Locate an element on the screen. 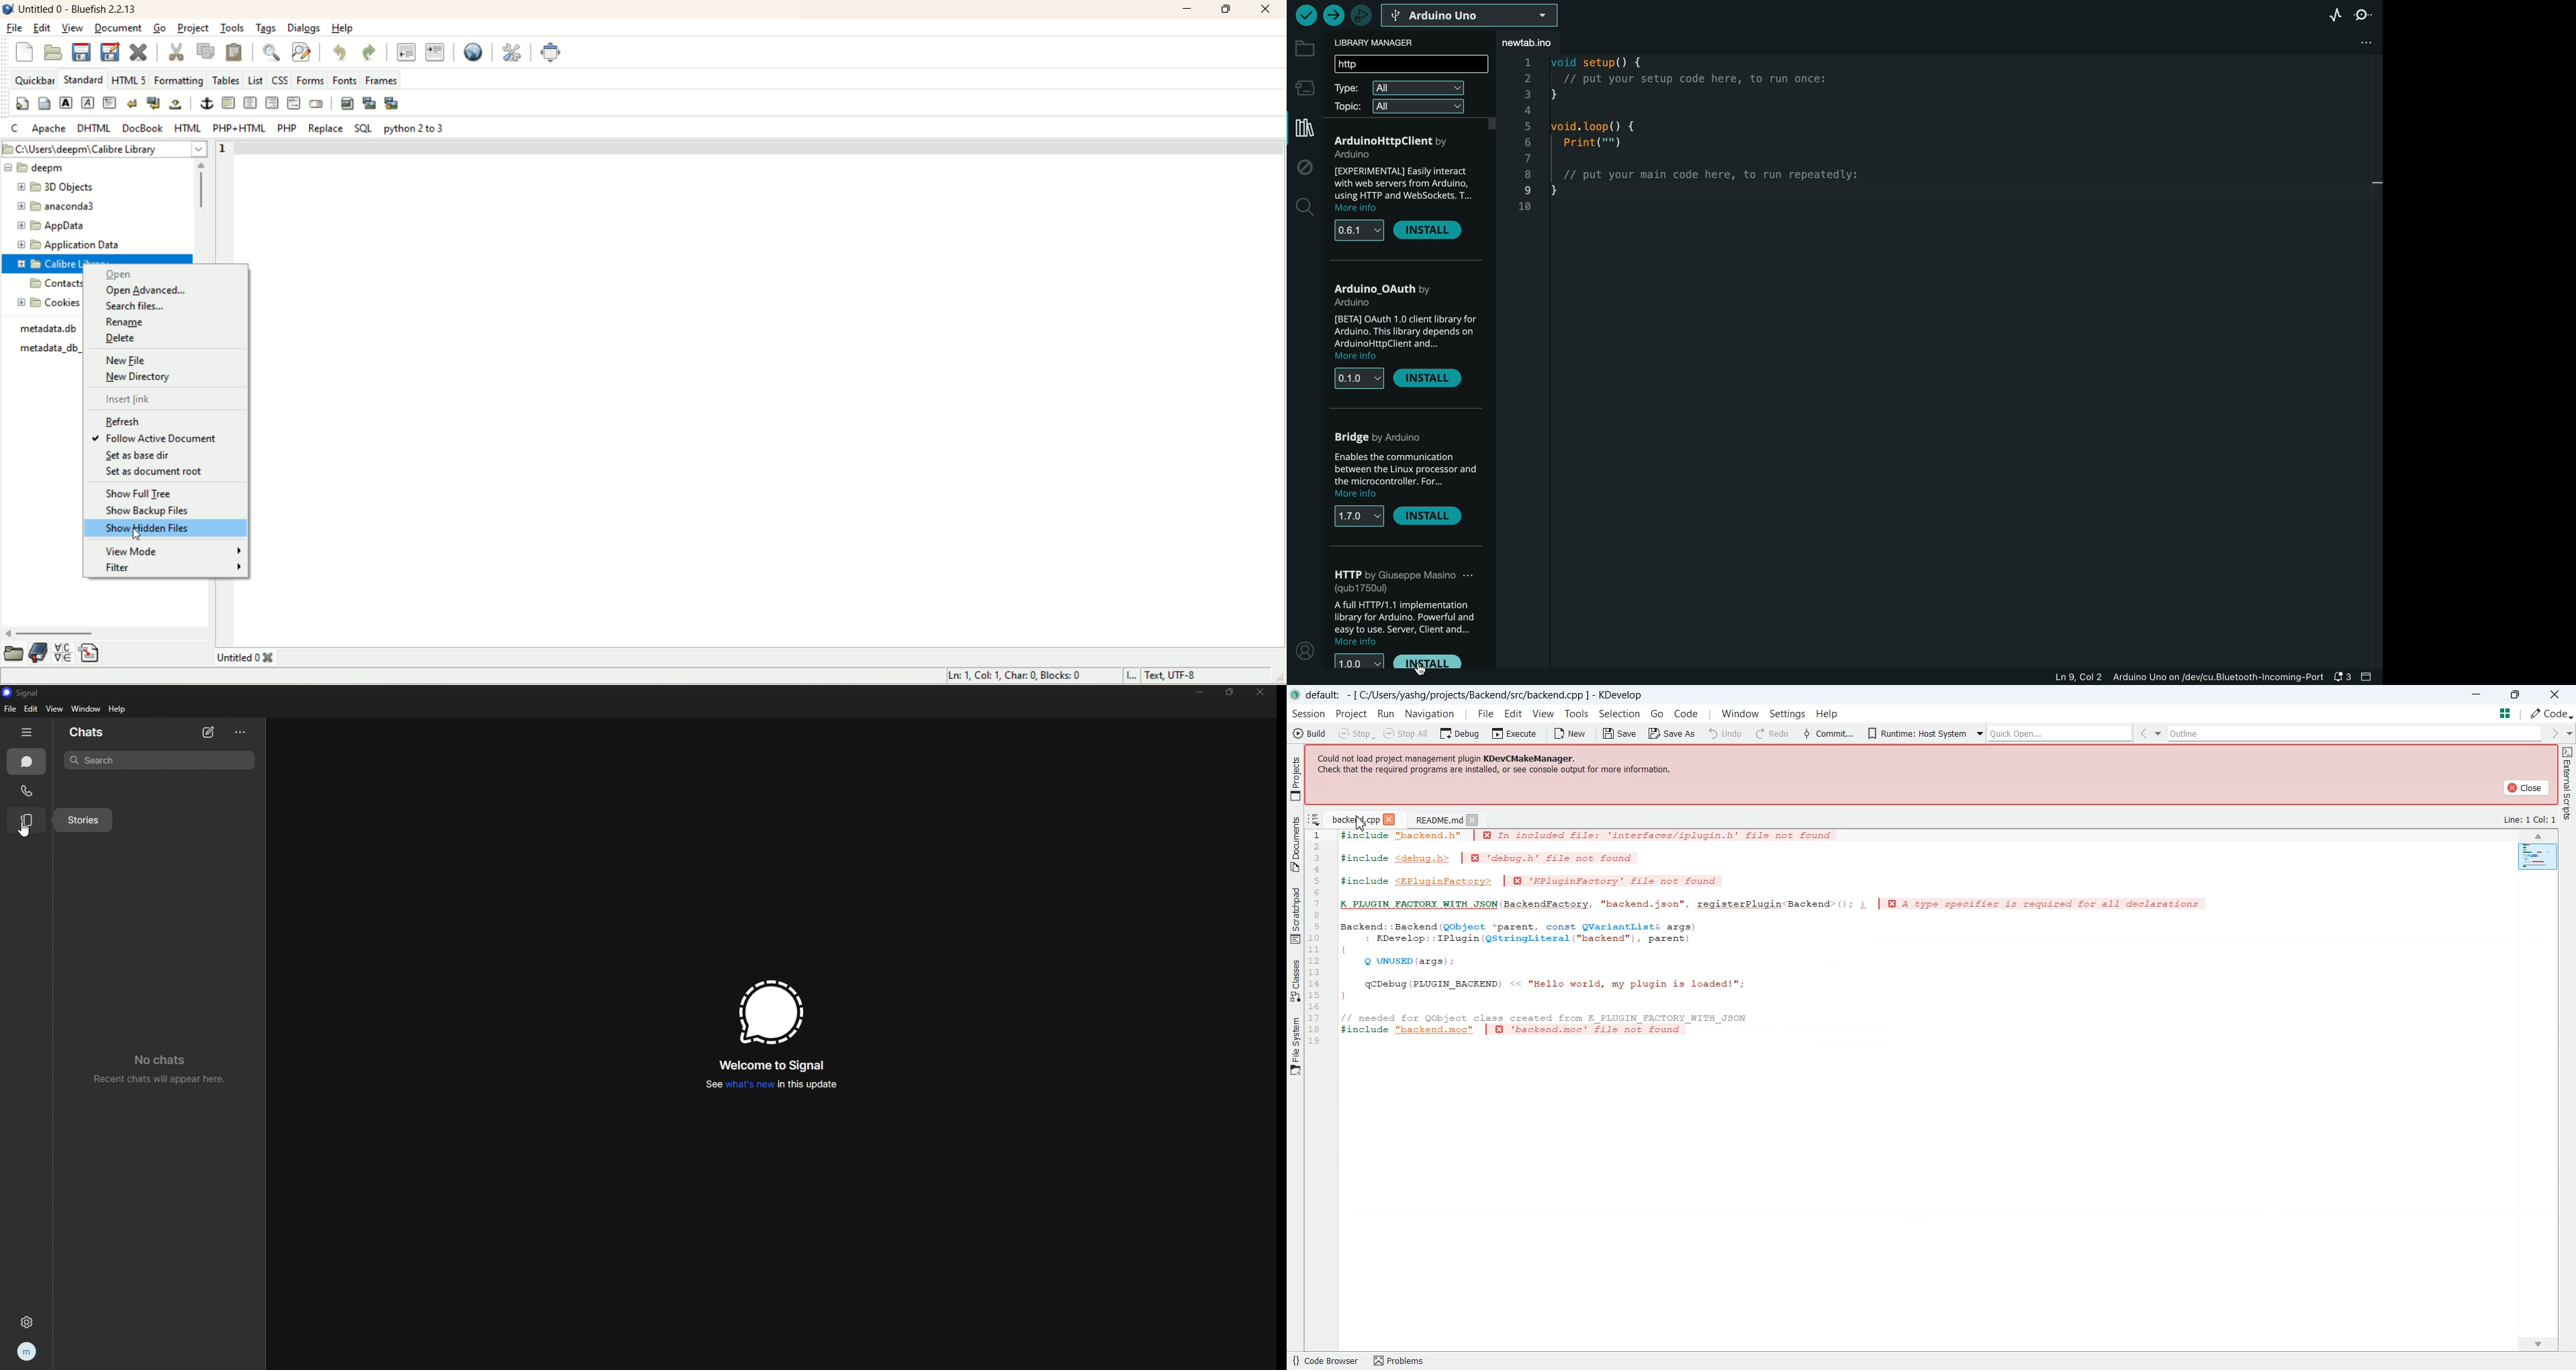 The width and height of the screenshot is (2576, 1372). cursor is located at coordinates (27, 831).